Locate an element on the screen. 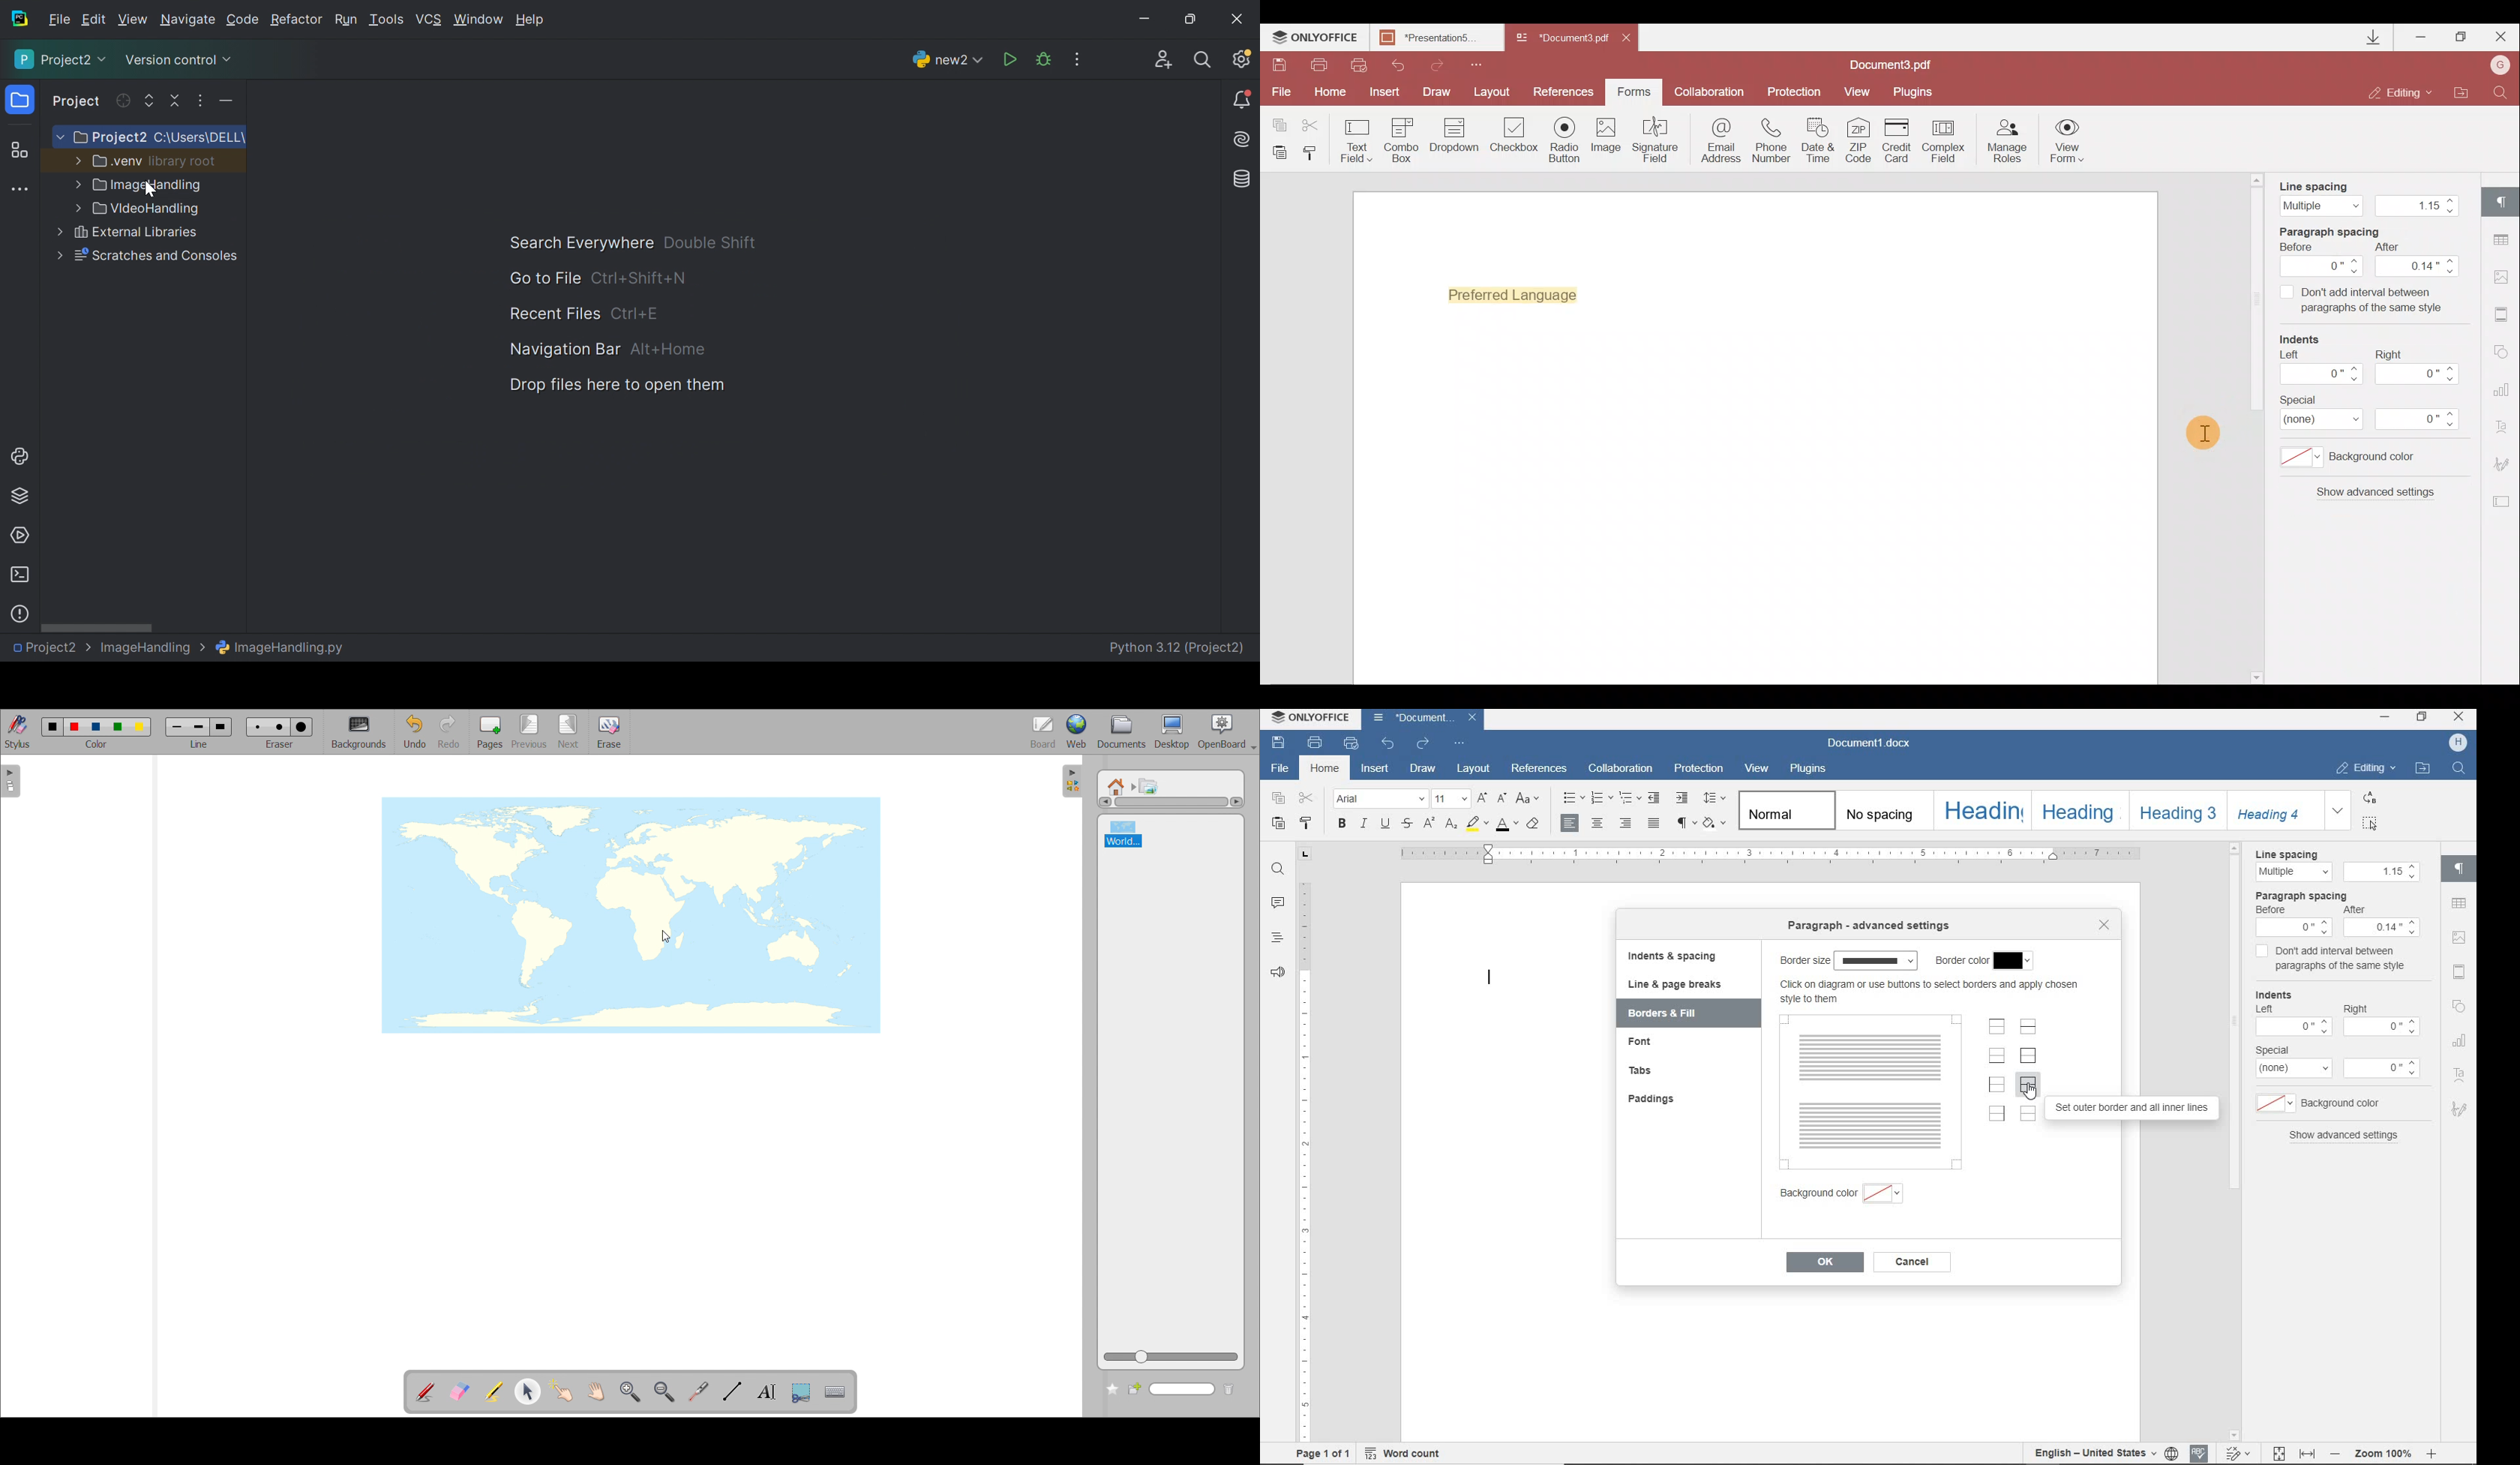 The height and width of the screenshot is (1484, 2520). bold is located at coordinates (1342, 825).